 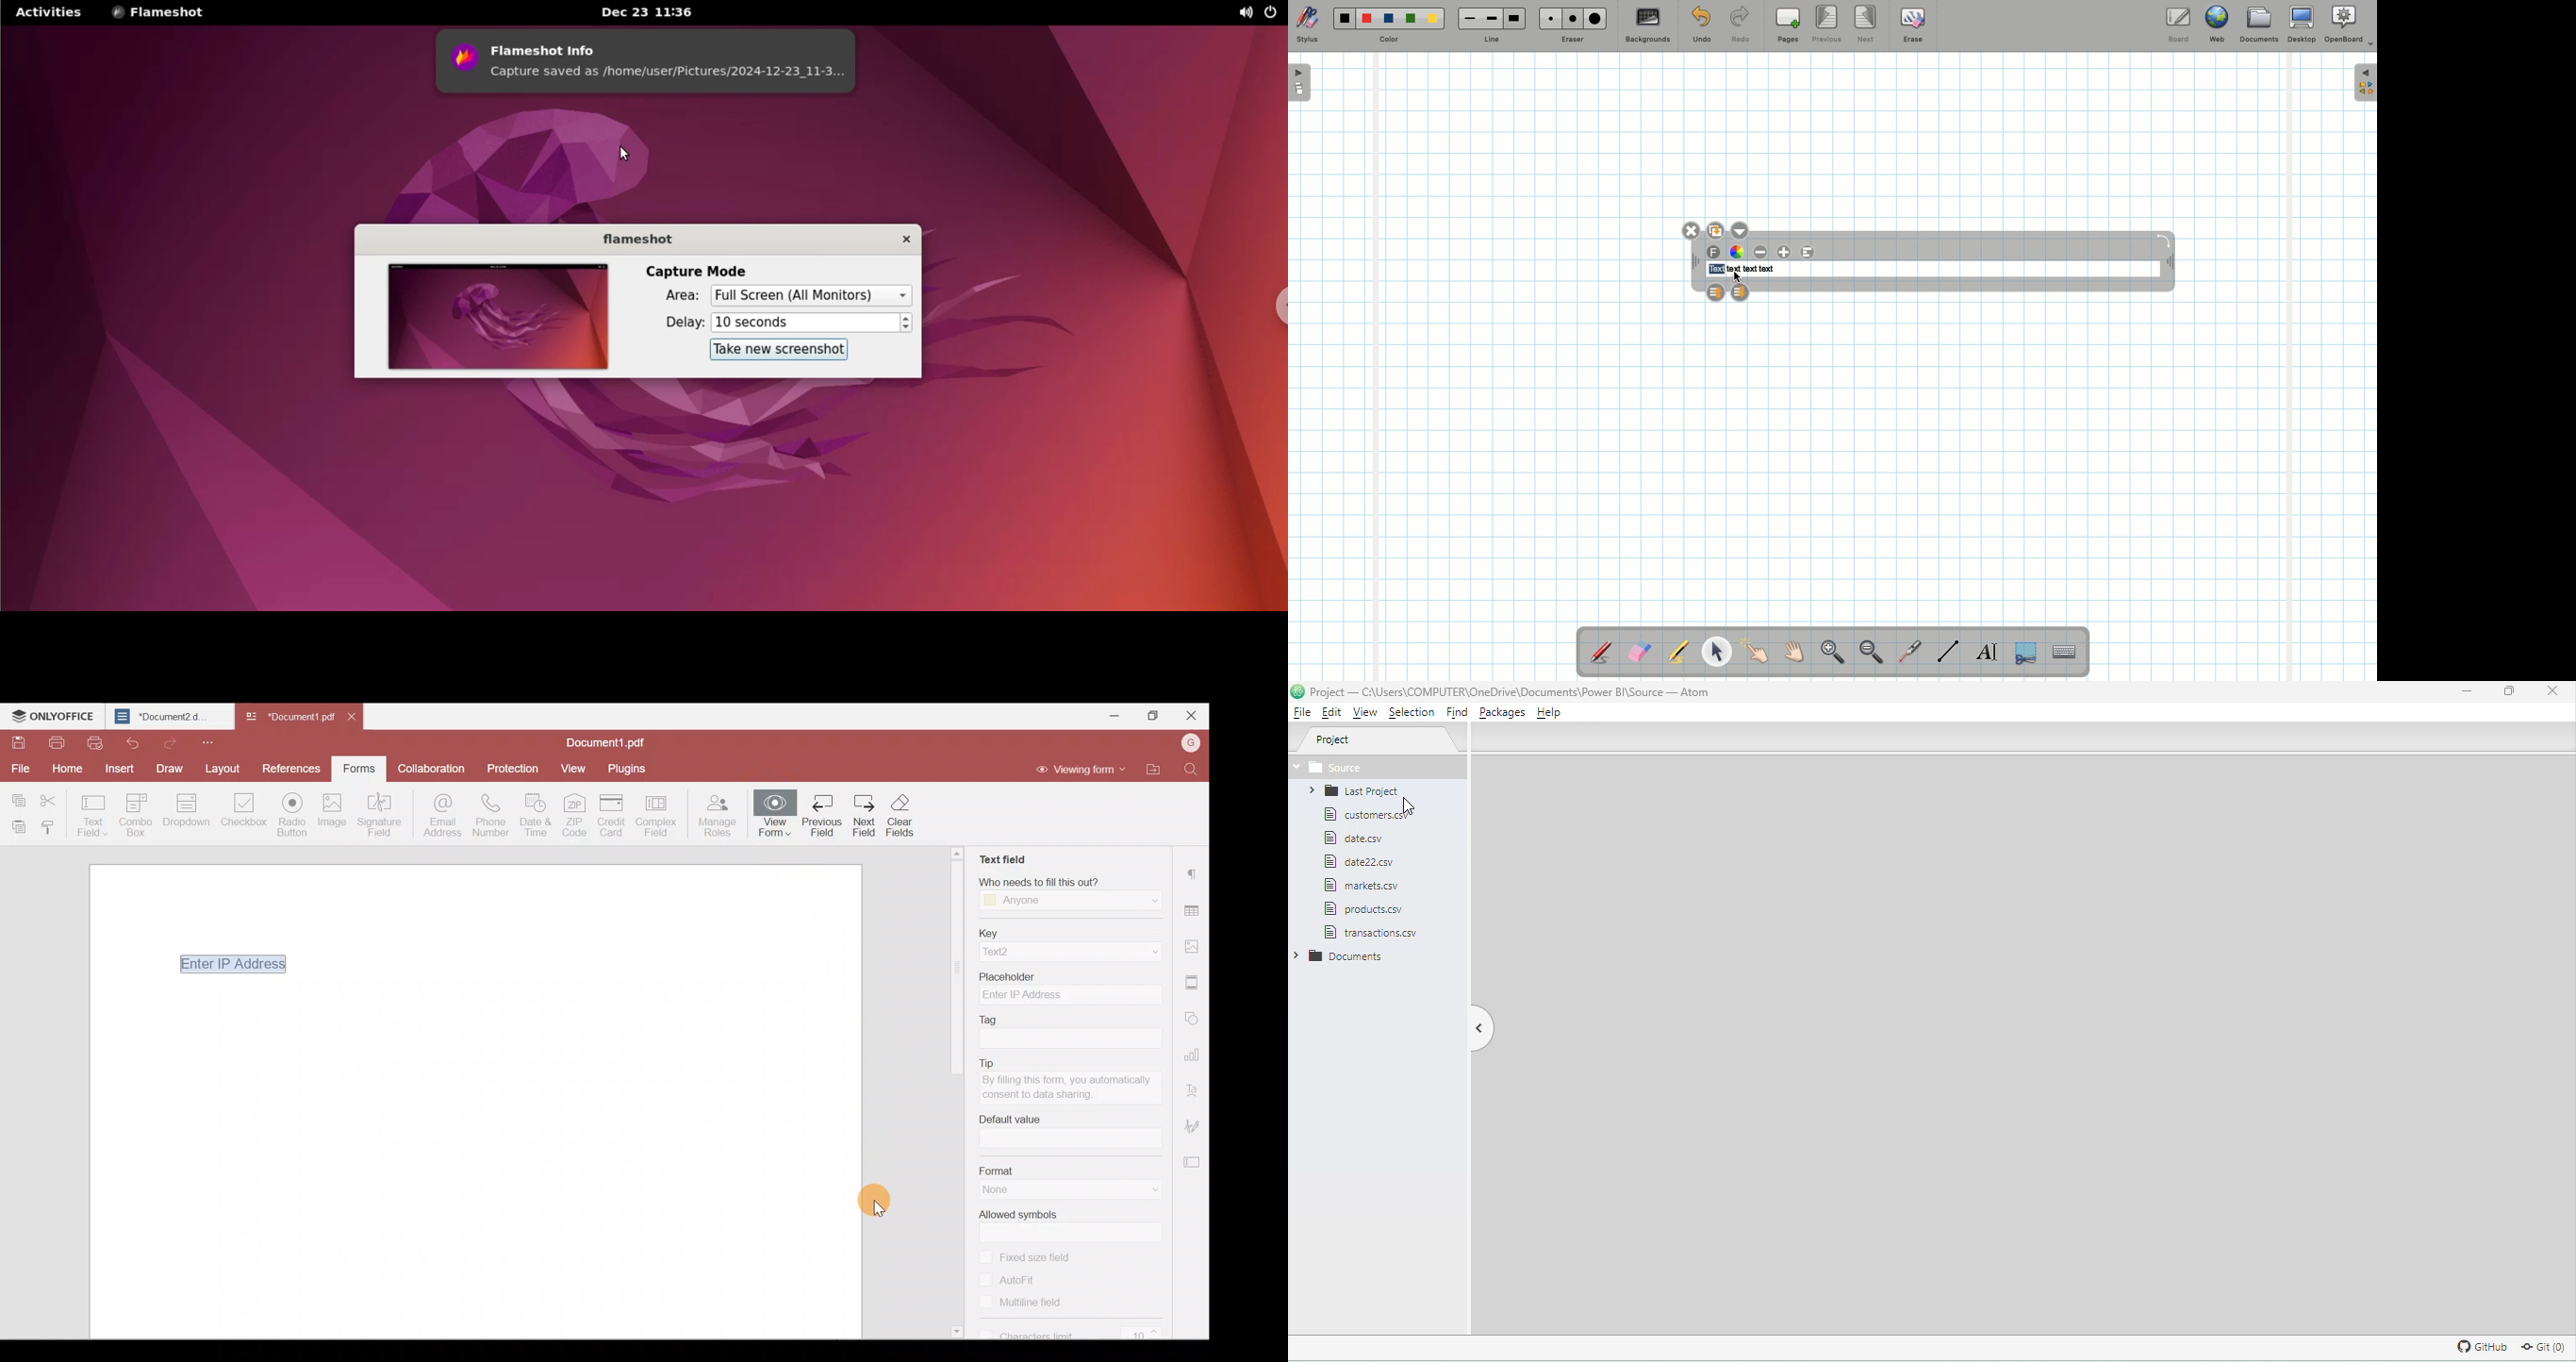 What do you see at coordinates (1555, 714) in the screenshot?
I see `Help` at bounding box center [1555, 714].